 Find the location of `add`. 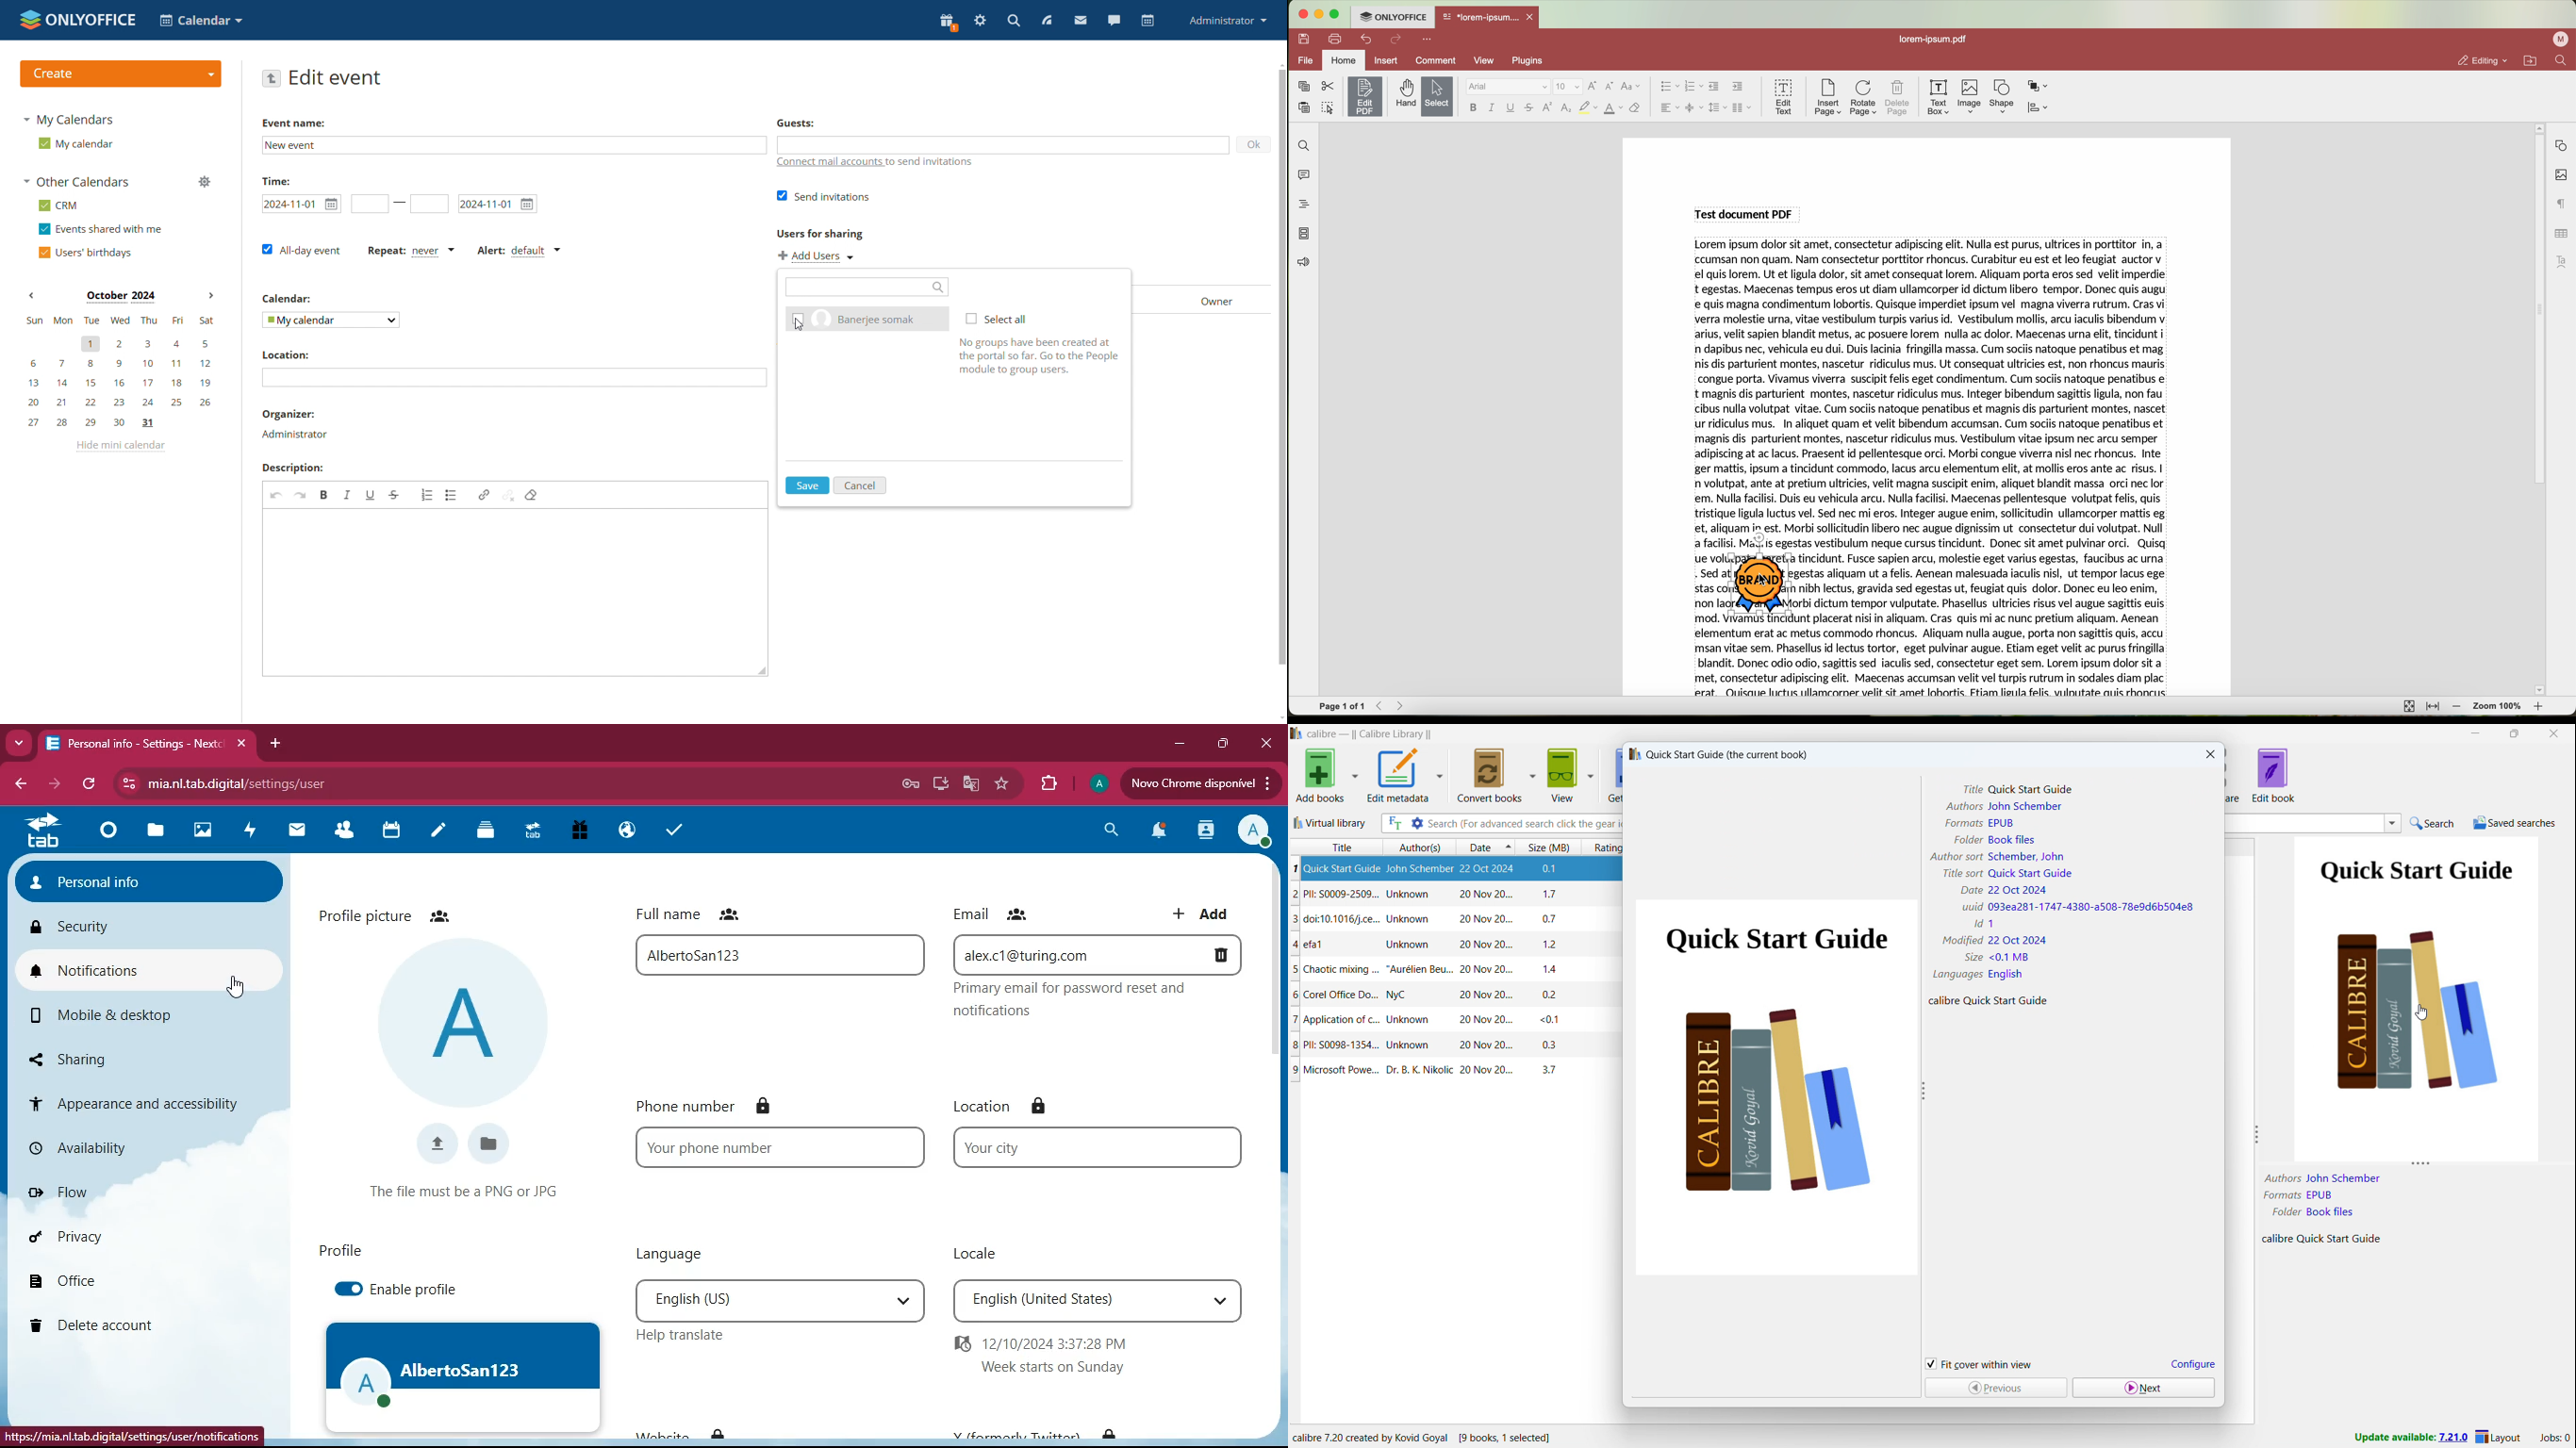

add is located at coordinates (1208, 913).